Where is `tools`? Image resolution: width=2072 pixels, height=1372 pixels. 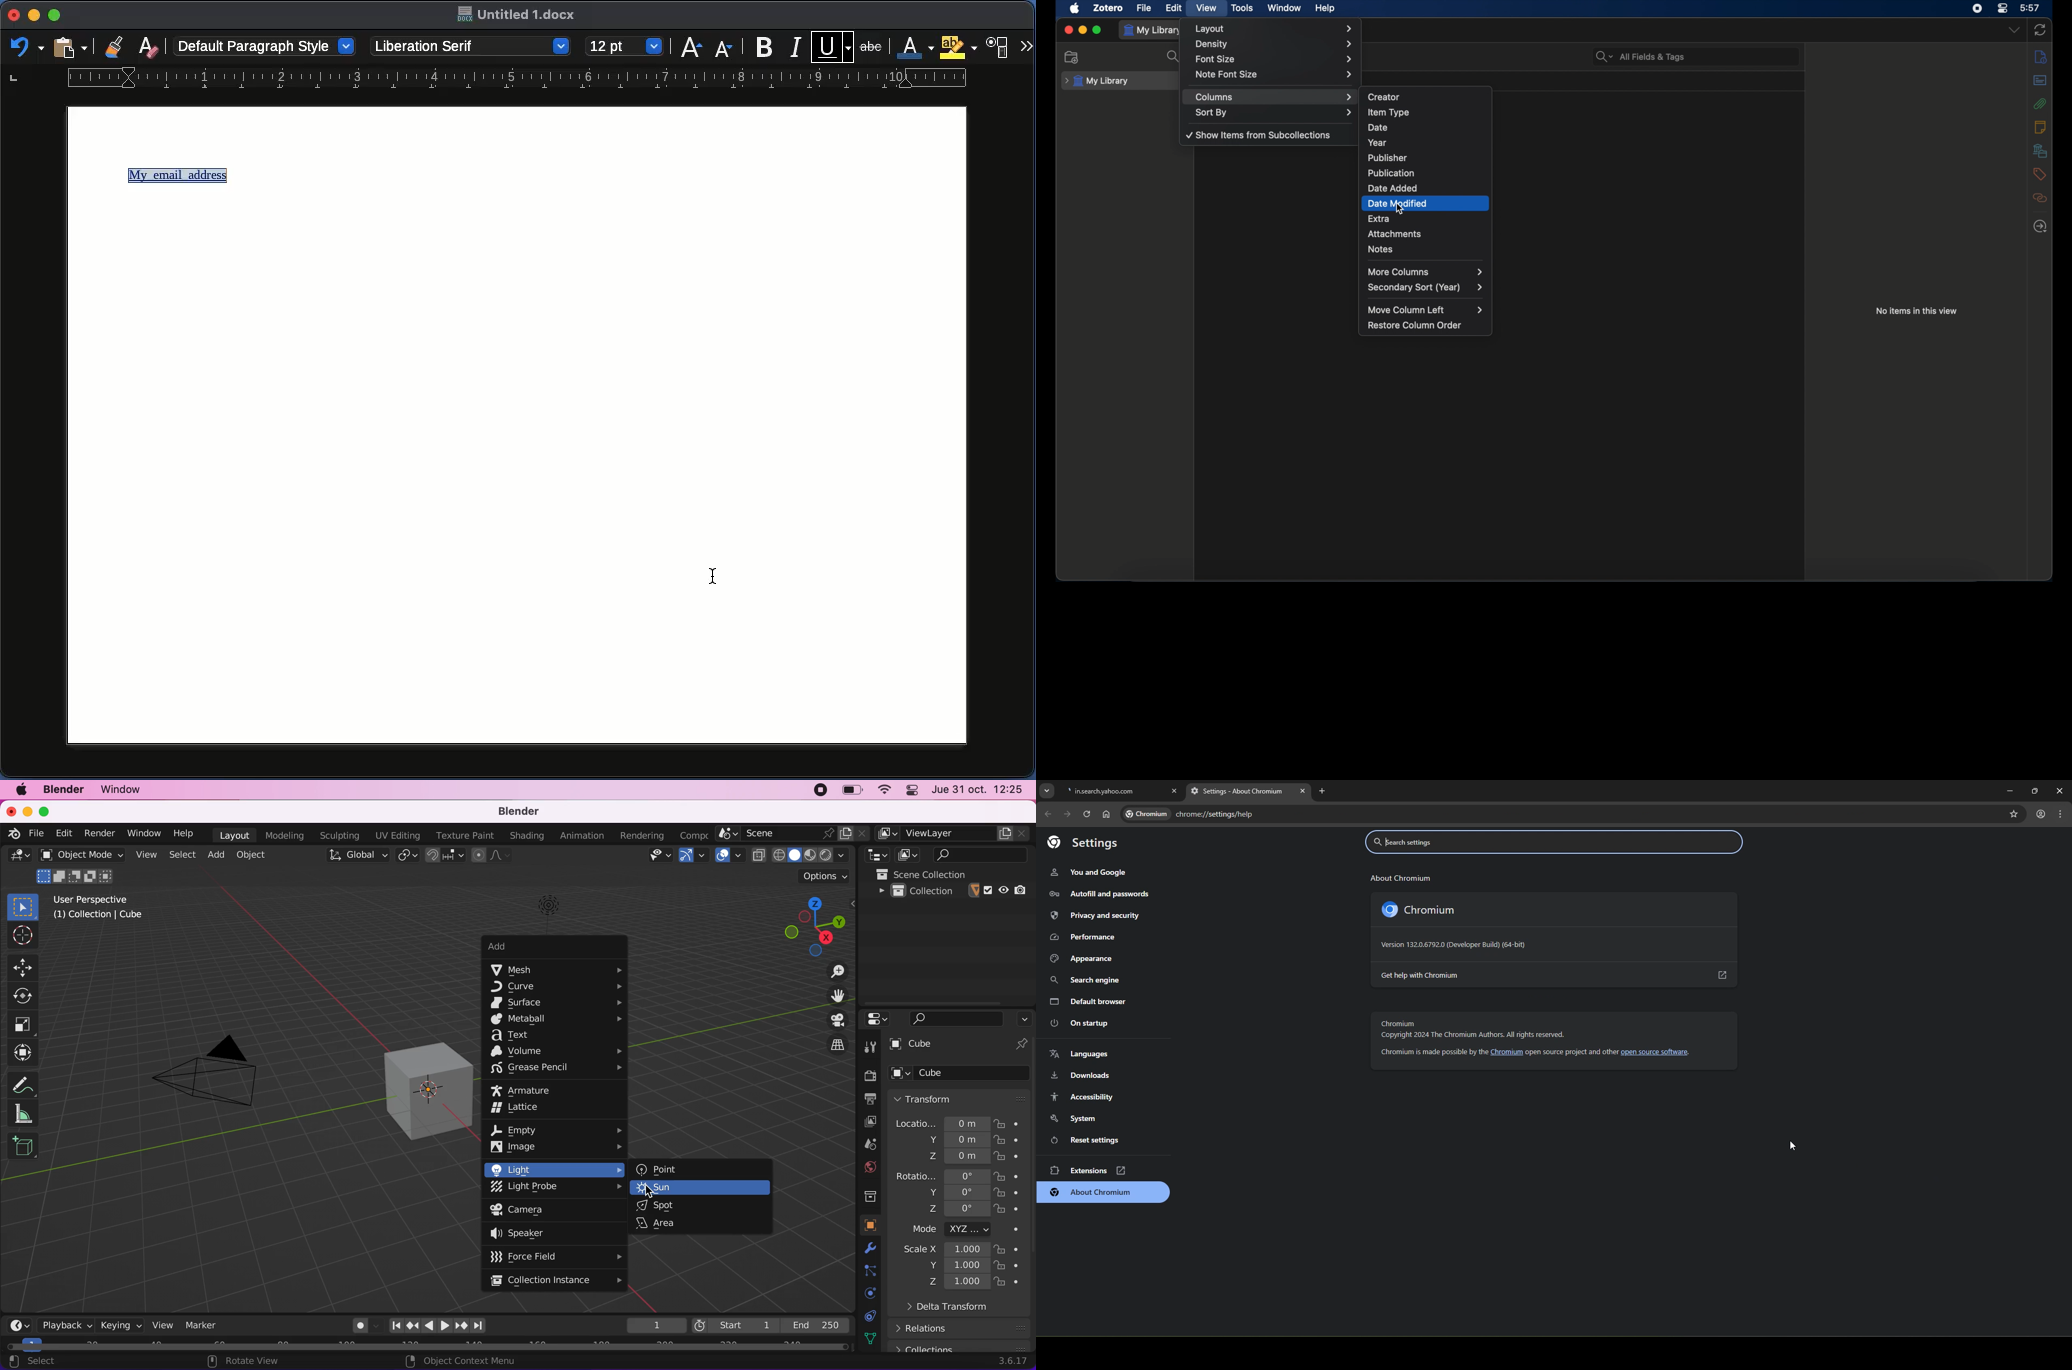 tools is located at coordinates (1242, 8).